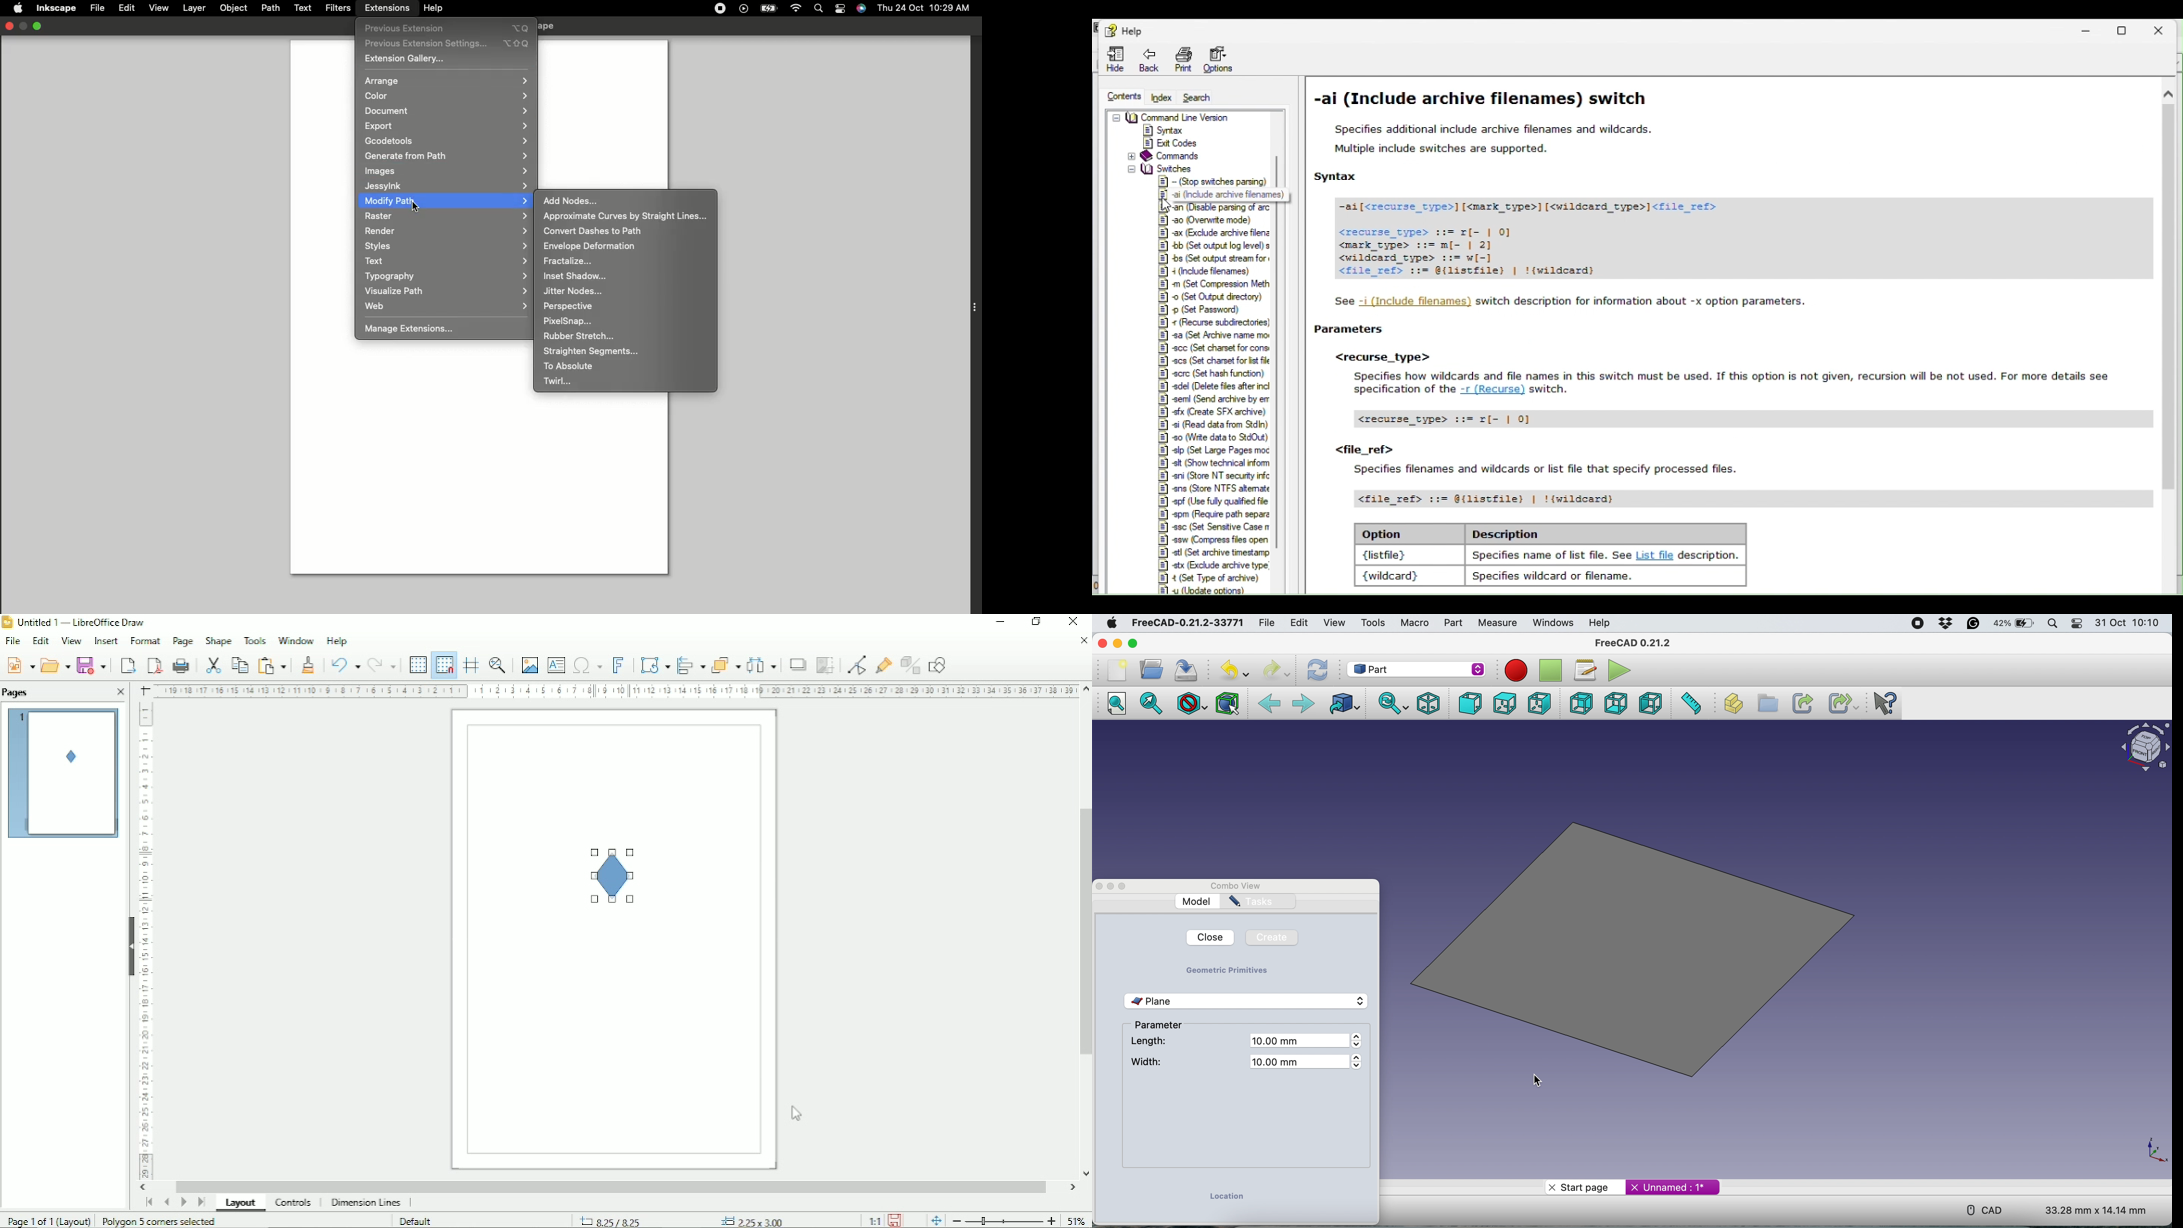 Image resolution: width=2184 pixels, height=1232 pixels. Describe the element at coordinates (1650, 703) in the screenshot. I see `Left` at that location.